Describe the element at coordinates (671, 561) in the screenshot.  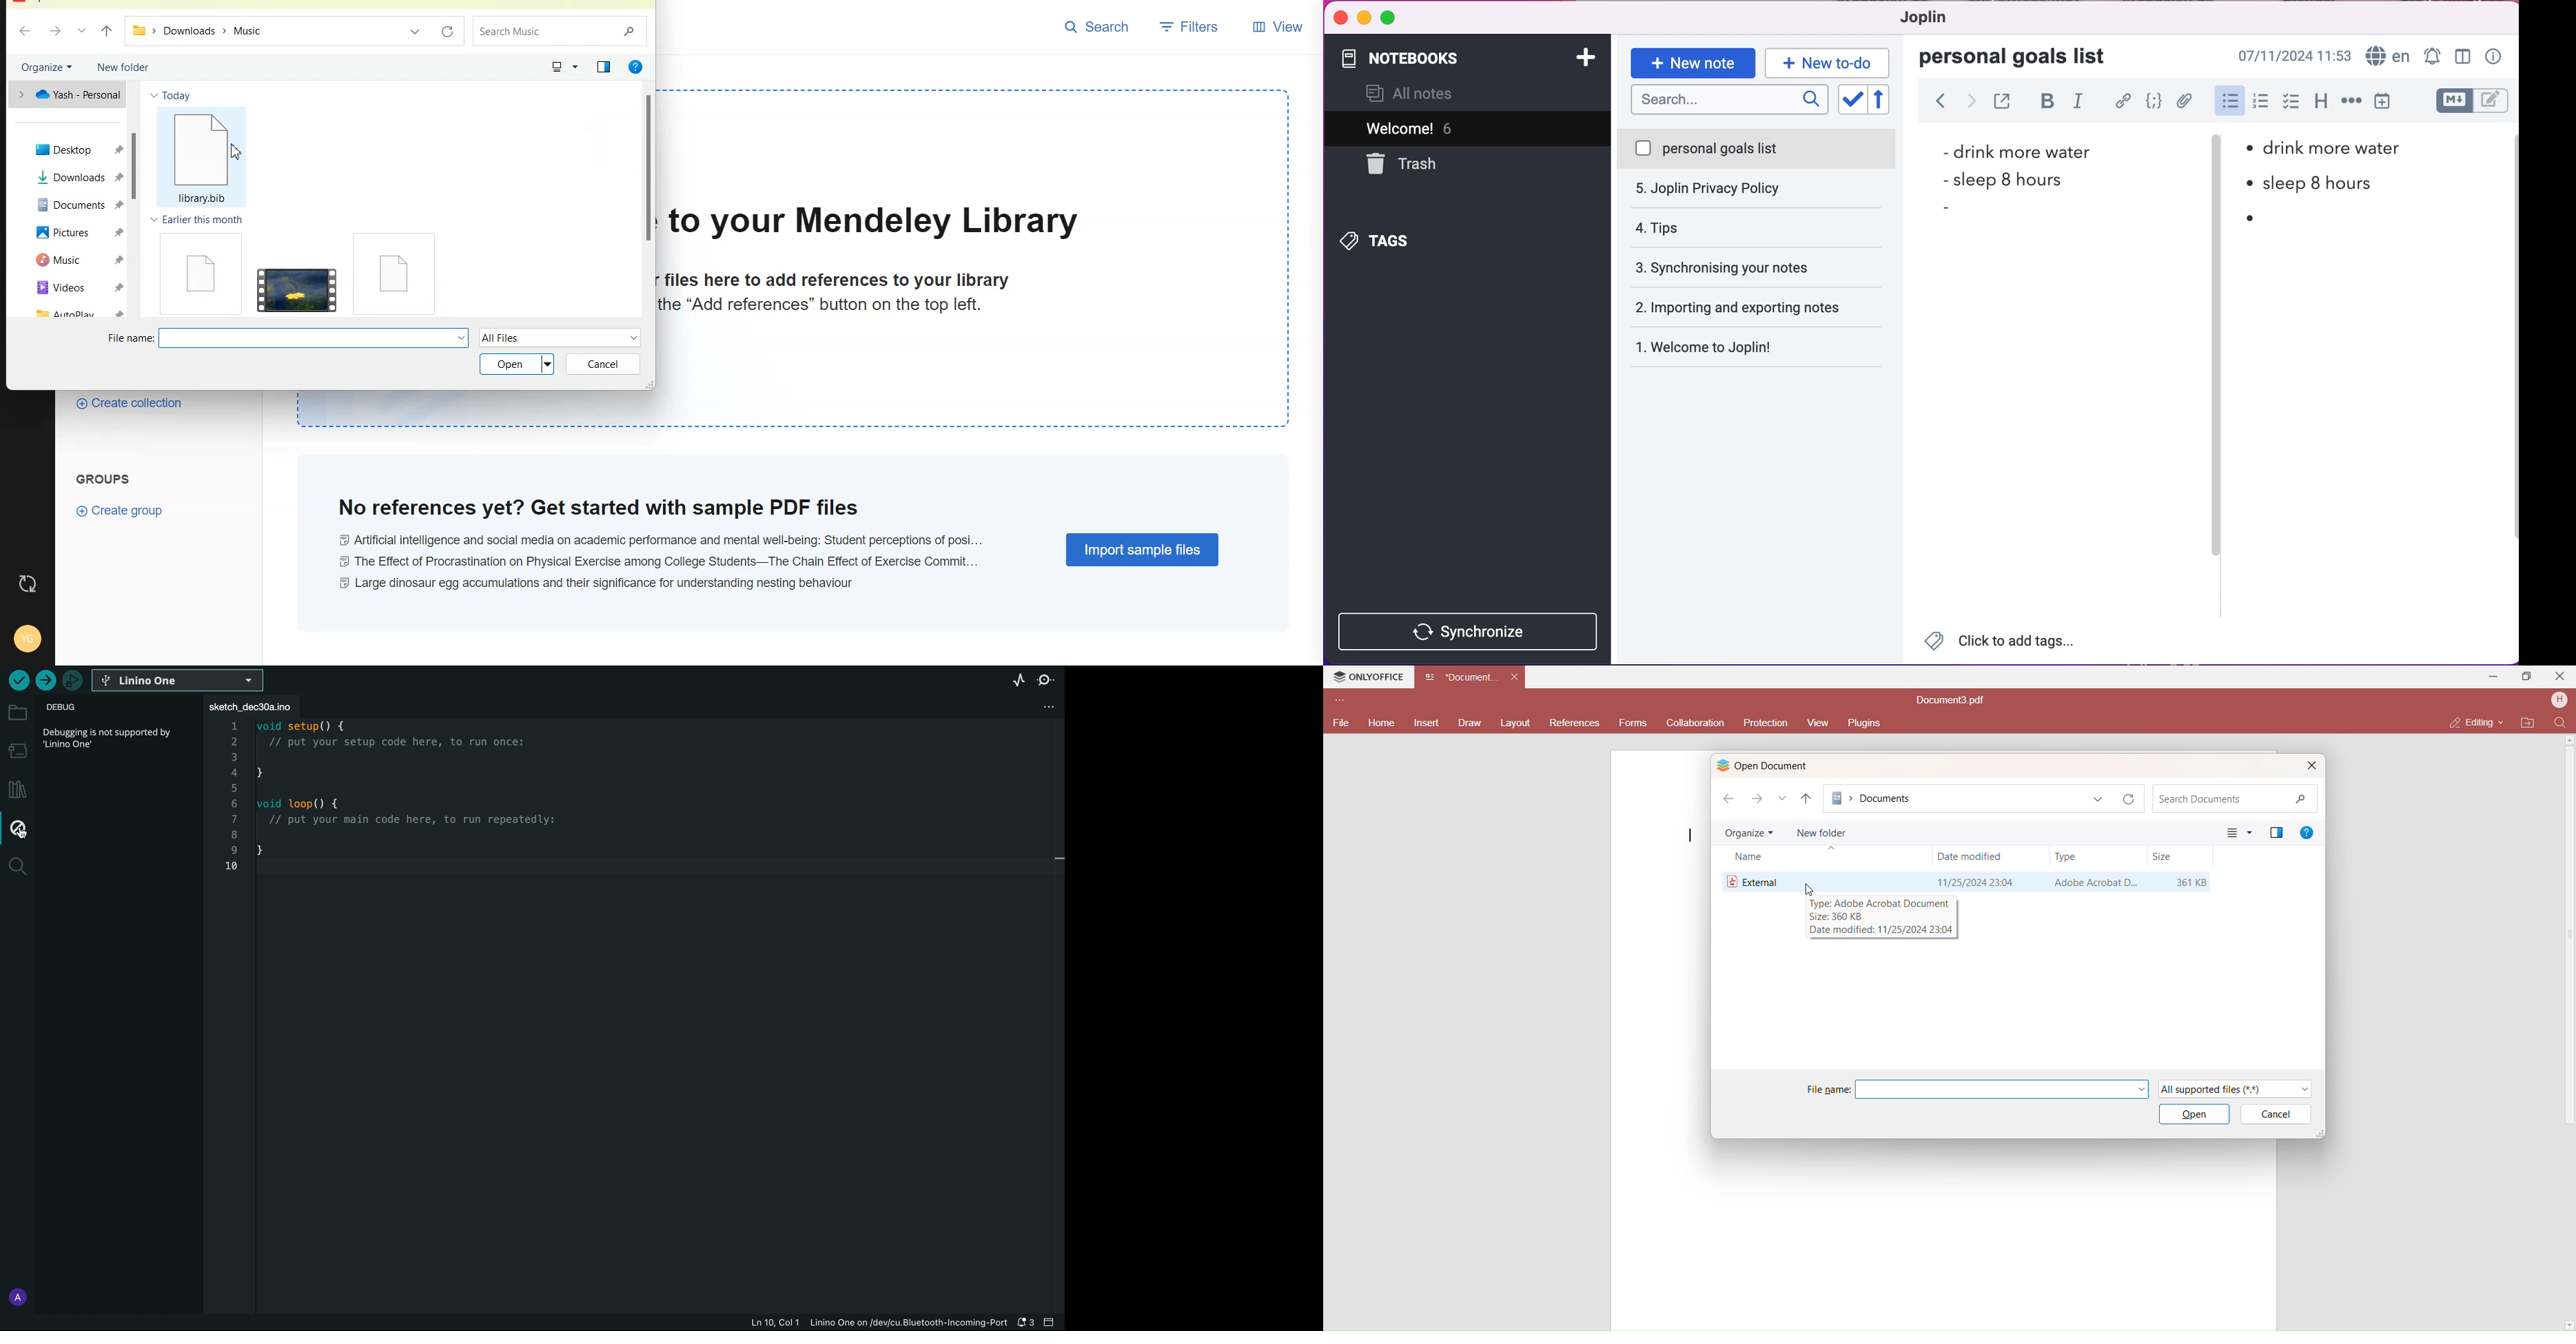
I see `@ Artificial intelligence and social media on academic performance and mental well-being: Student perceptions of posi...
© The Effect of Procrastination on Physical Exercise among College Students—The Chain Effect of Exercise Commit...
© Large dinosaur egg accumulations and their significance for understanding nesting behaviour` at that location.